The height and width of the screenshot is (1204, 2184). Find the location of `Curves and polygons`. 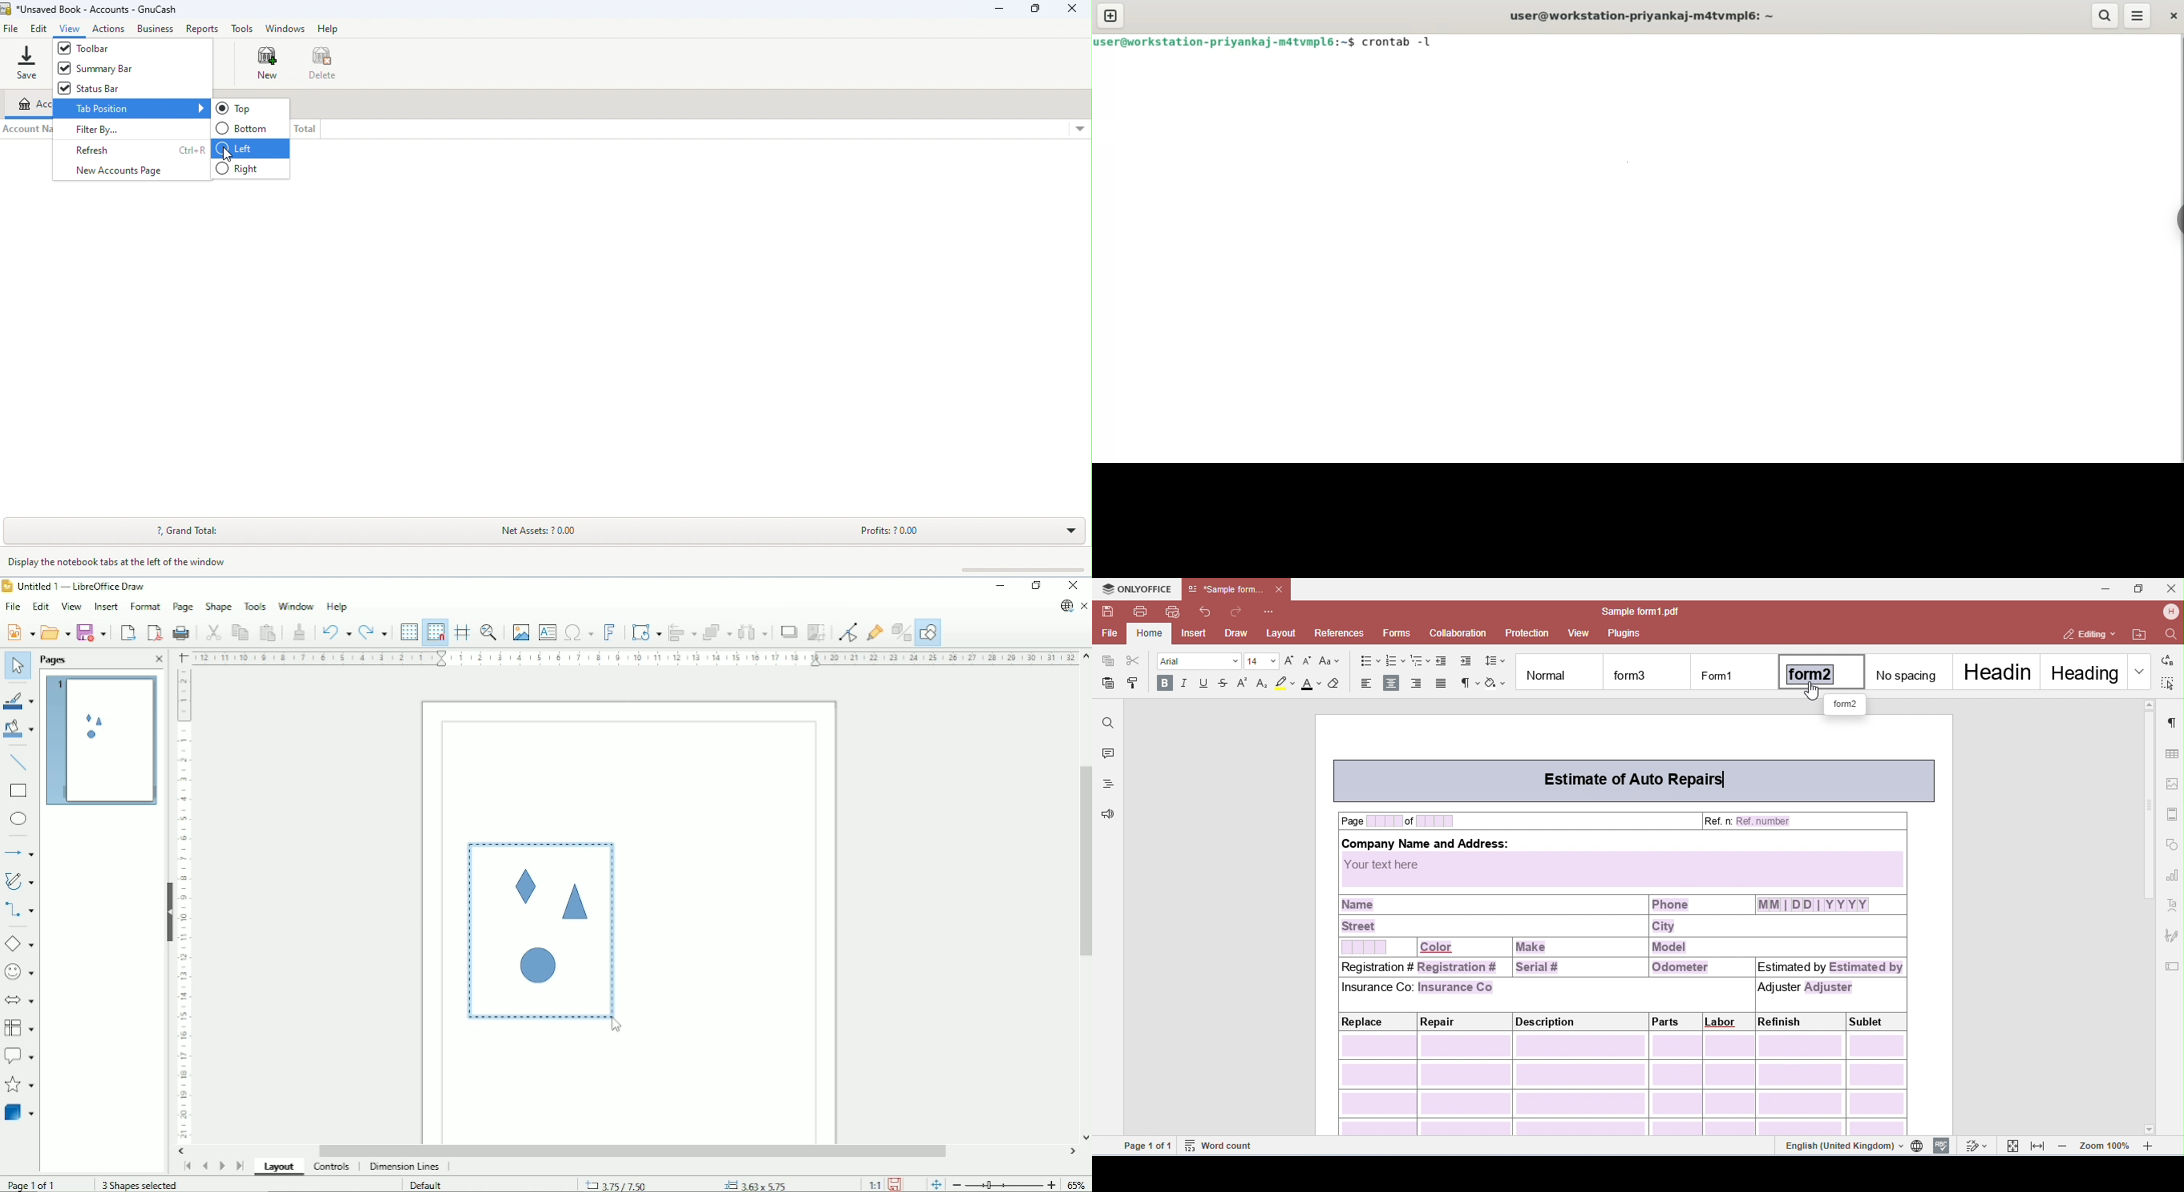

Curves and polygons is located at coordinates (19, 881).